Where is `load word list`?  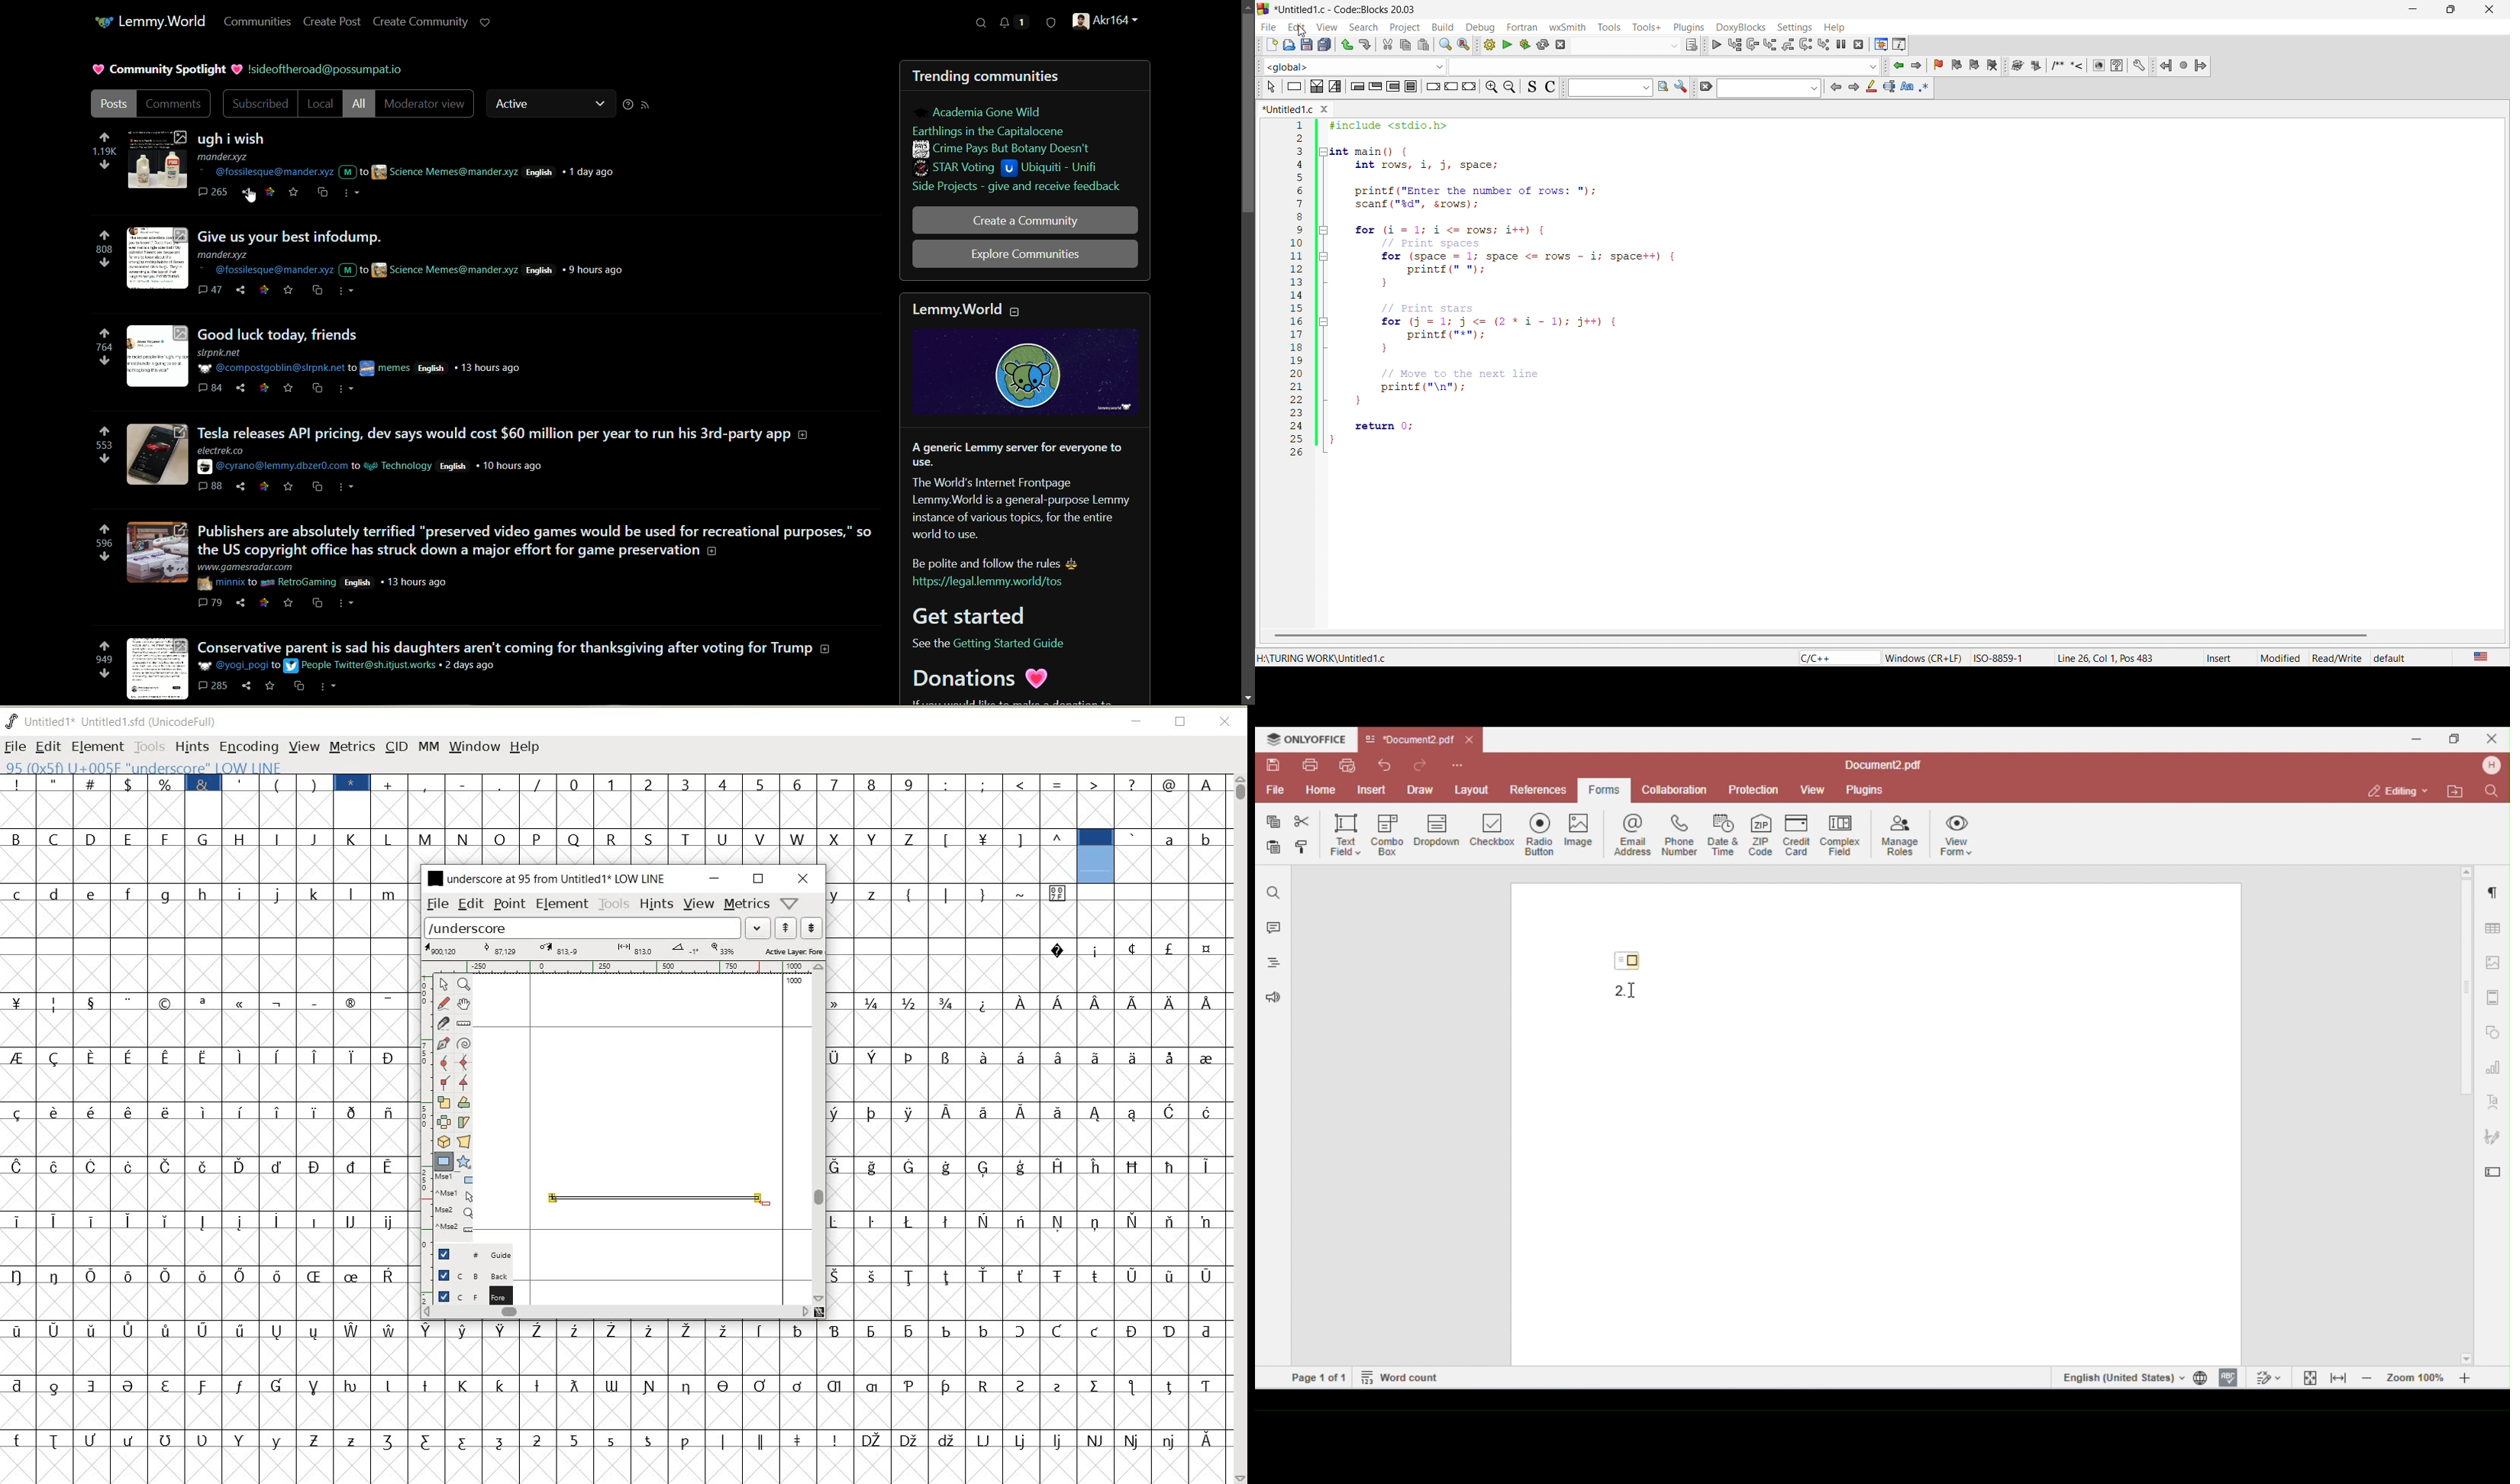 load word list is located at coordinates (583, 927).